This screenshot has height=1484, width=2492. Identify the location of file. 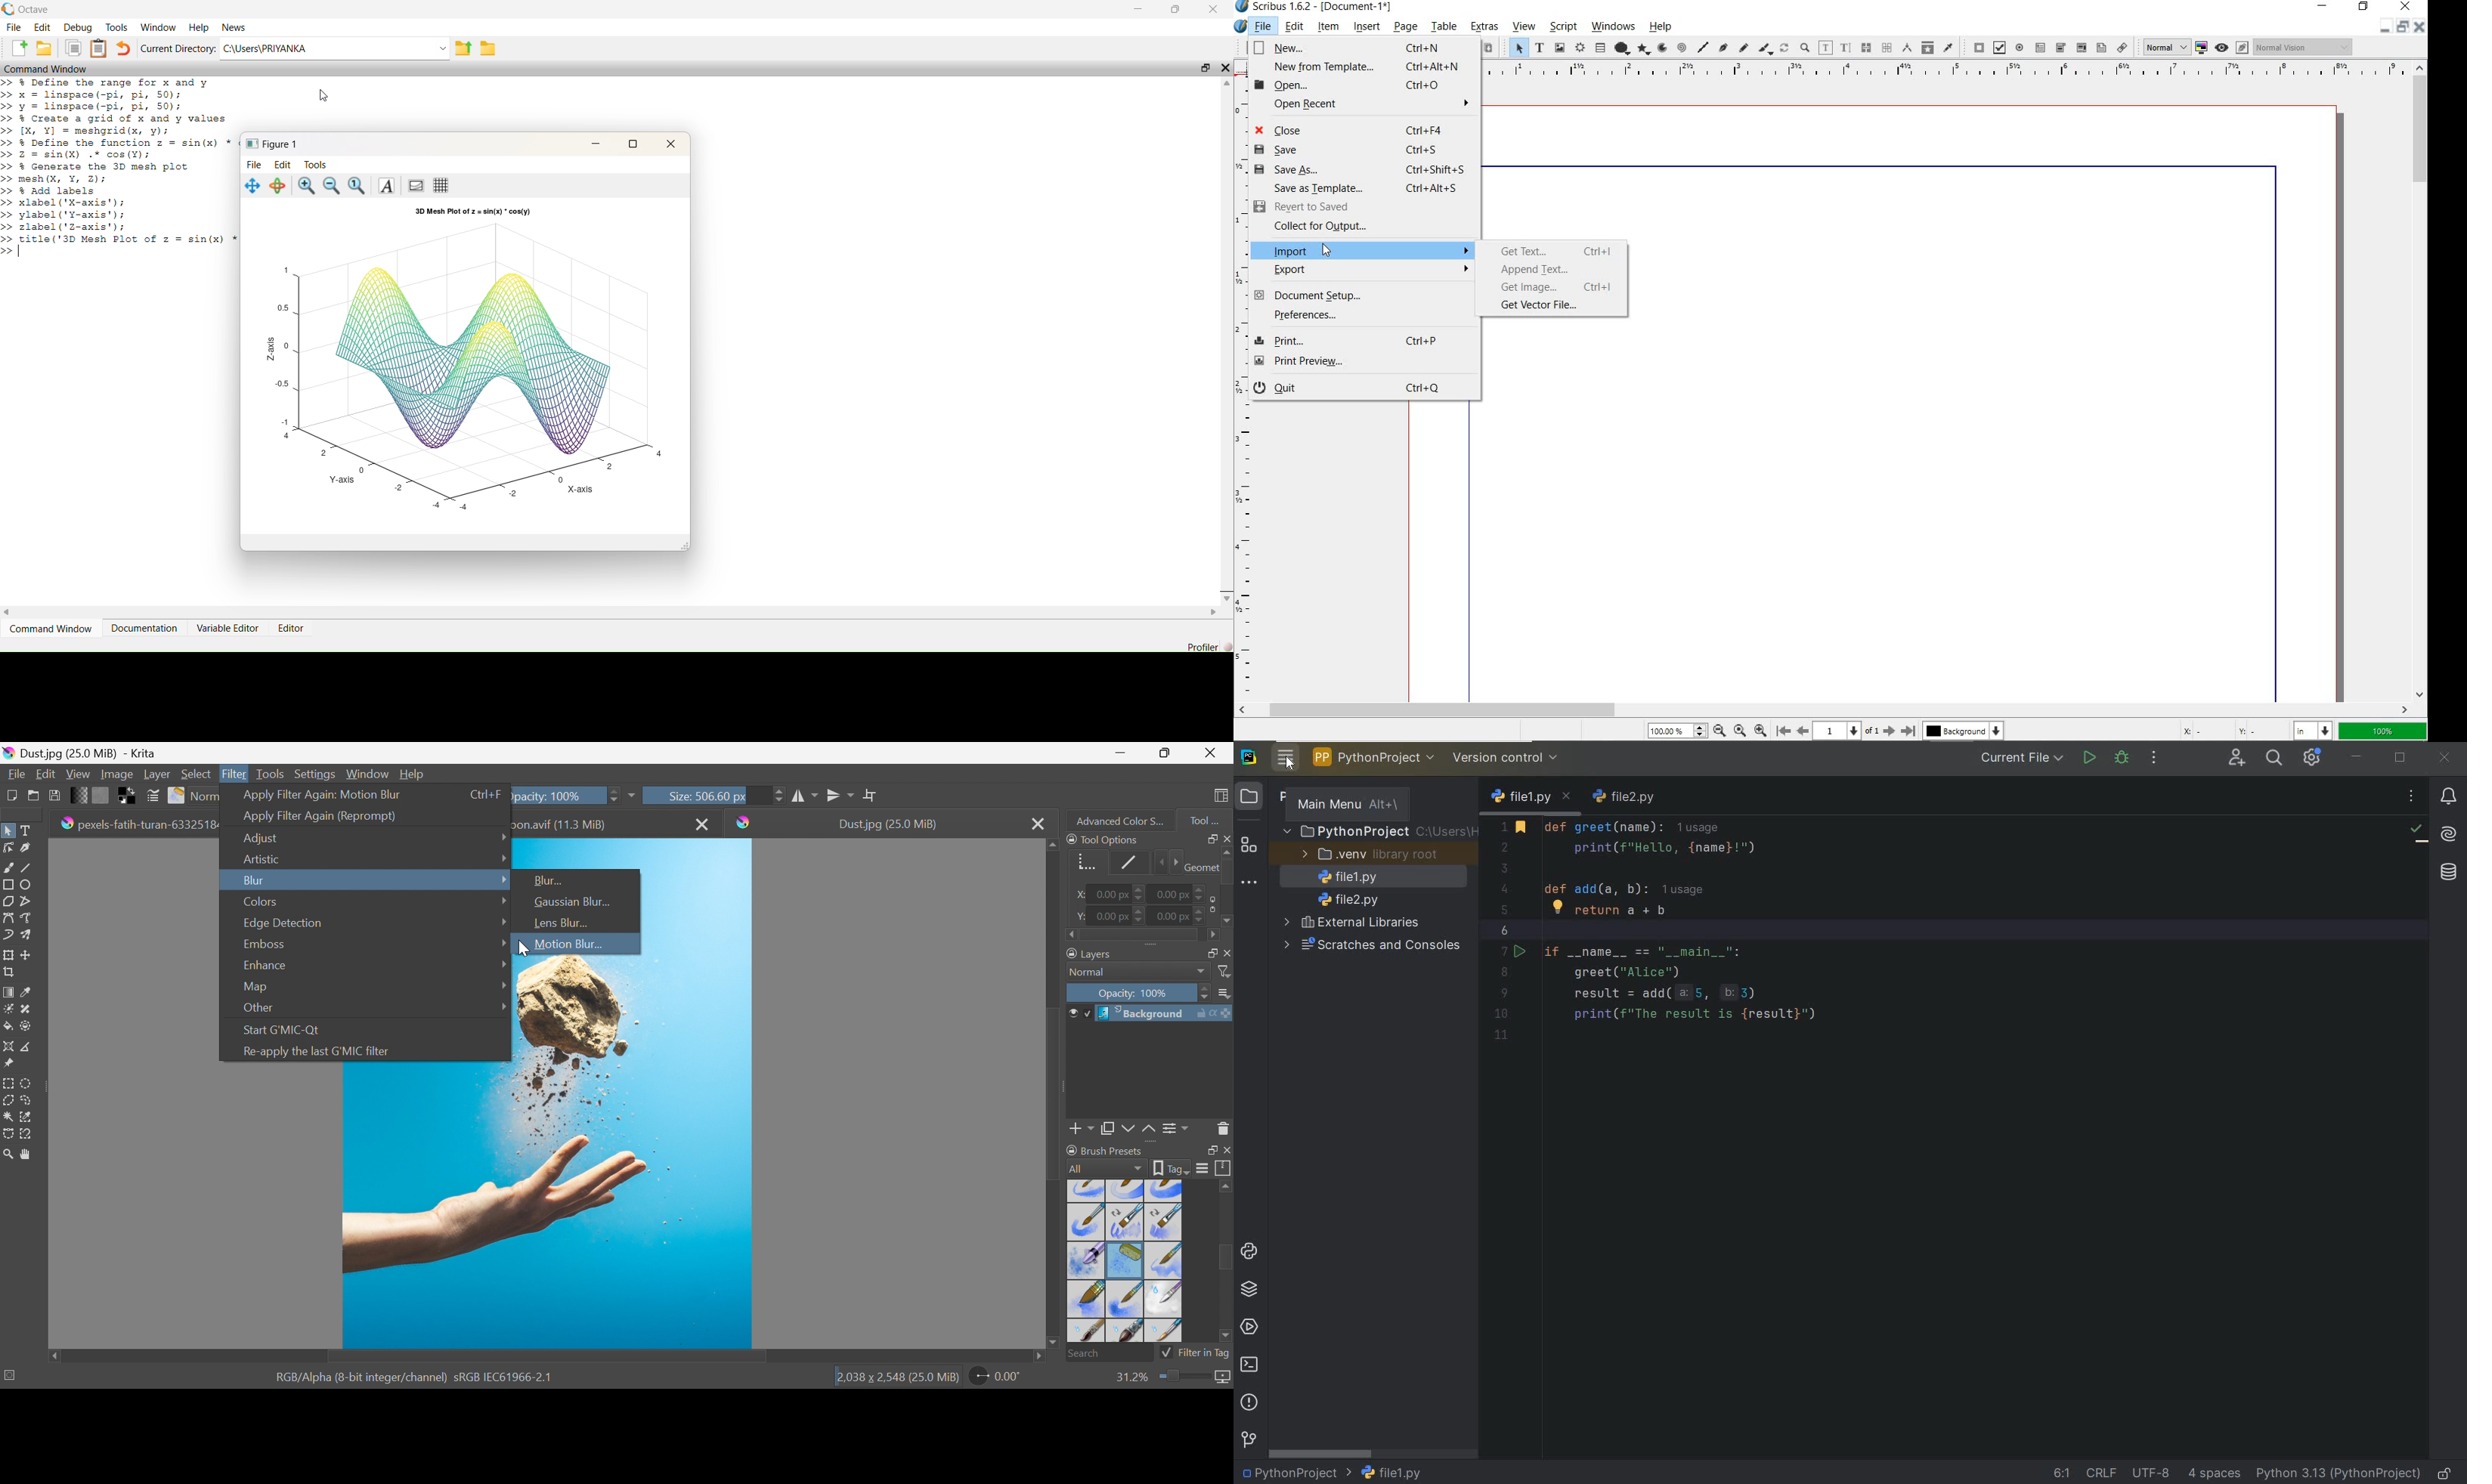
(1265, 26).